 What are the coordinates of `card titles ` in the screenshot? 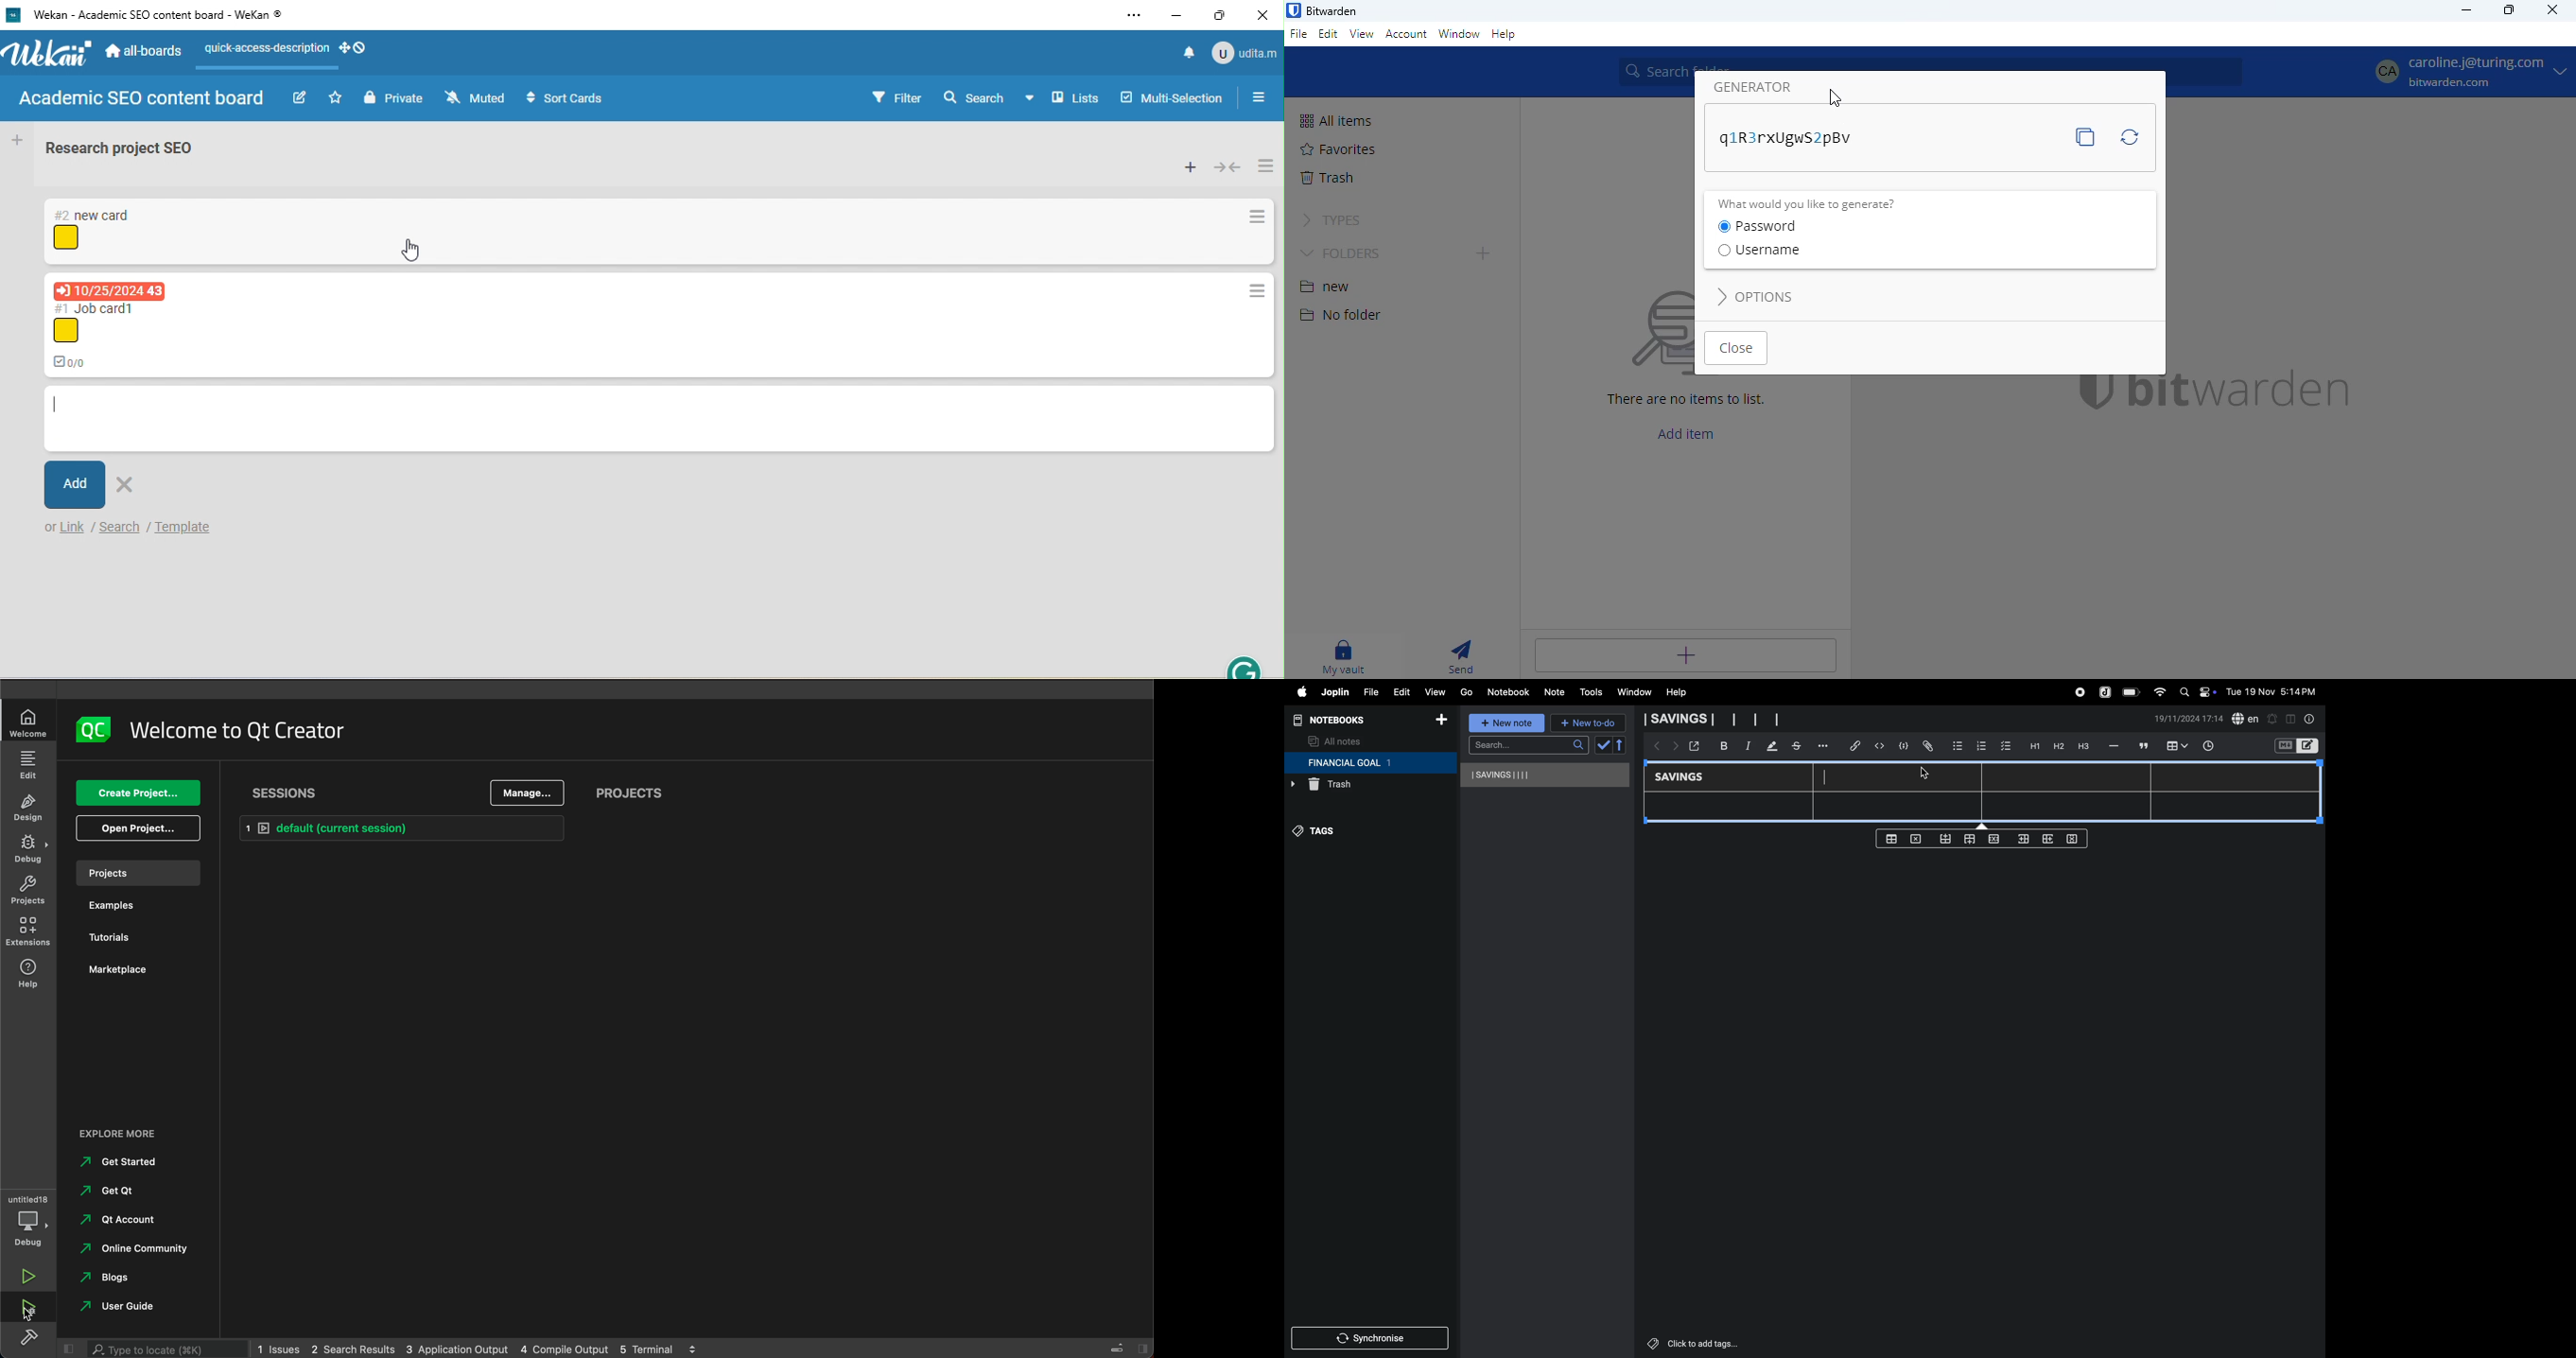 It's located at (94, 215).